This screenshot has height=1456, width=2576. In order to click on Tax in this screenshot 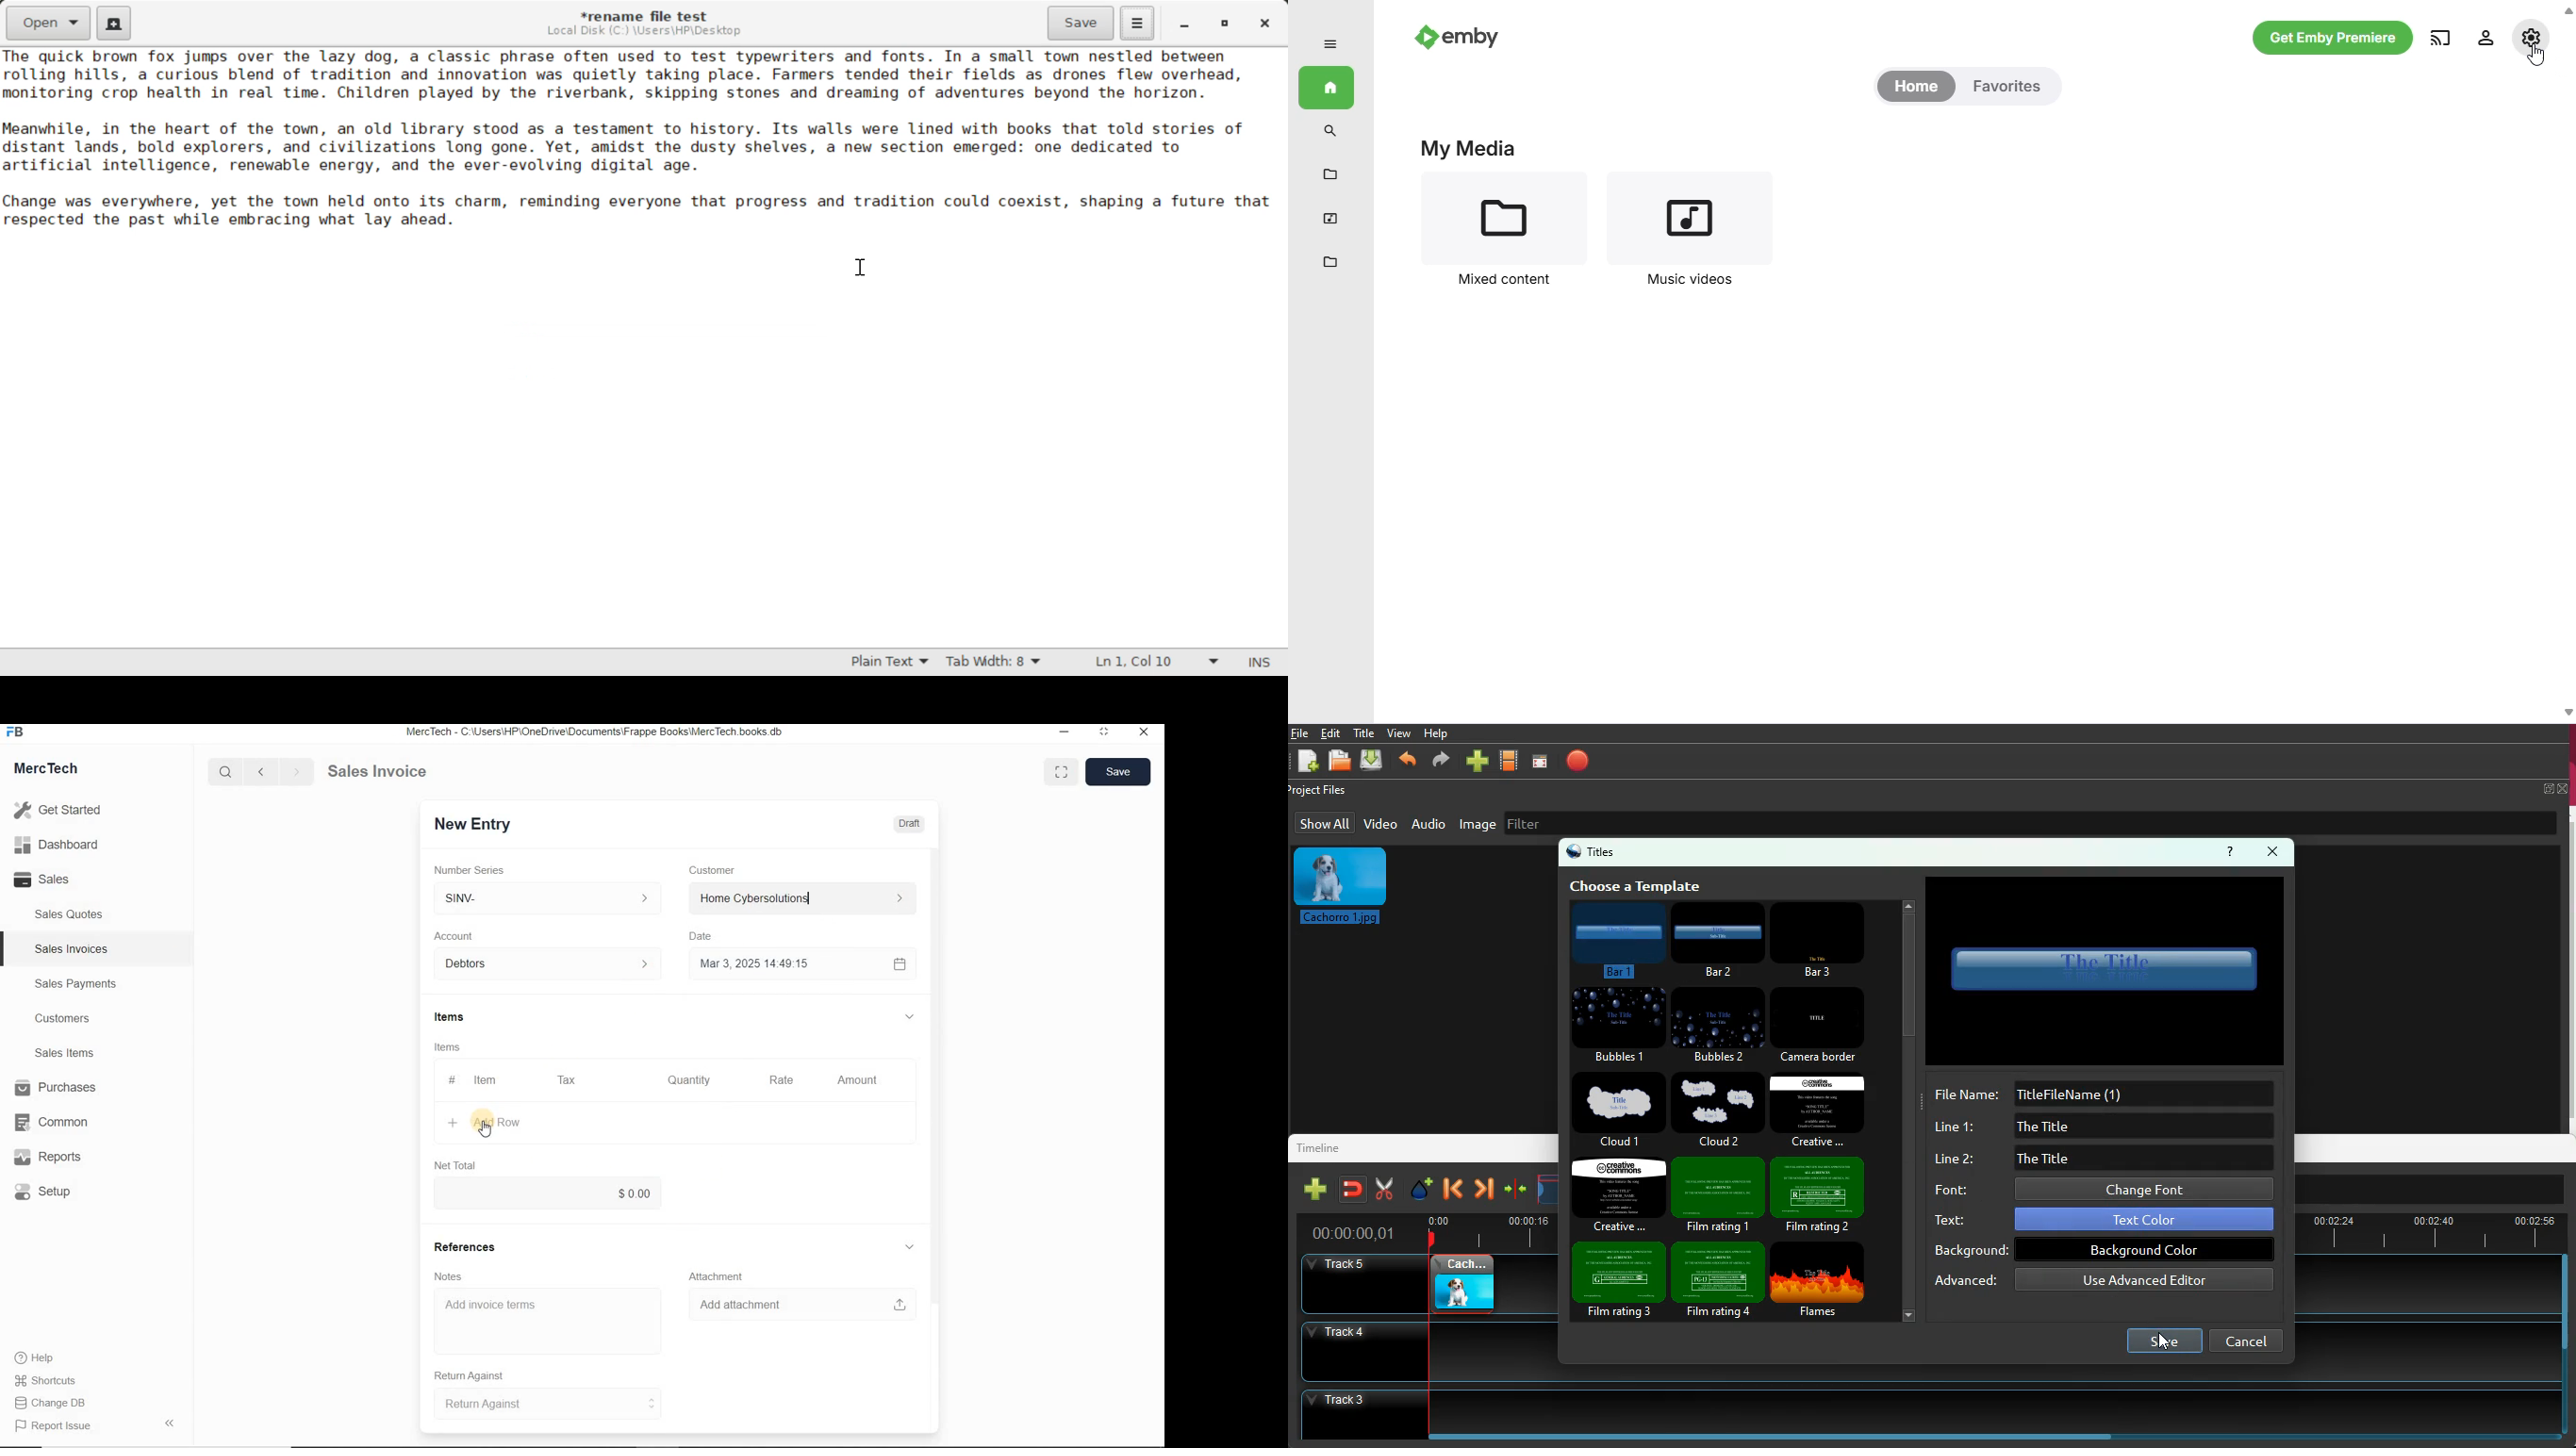, I will do `click(567, 1079)`.